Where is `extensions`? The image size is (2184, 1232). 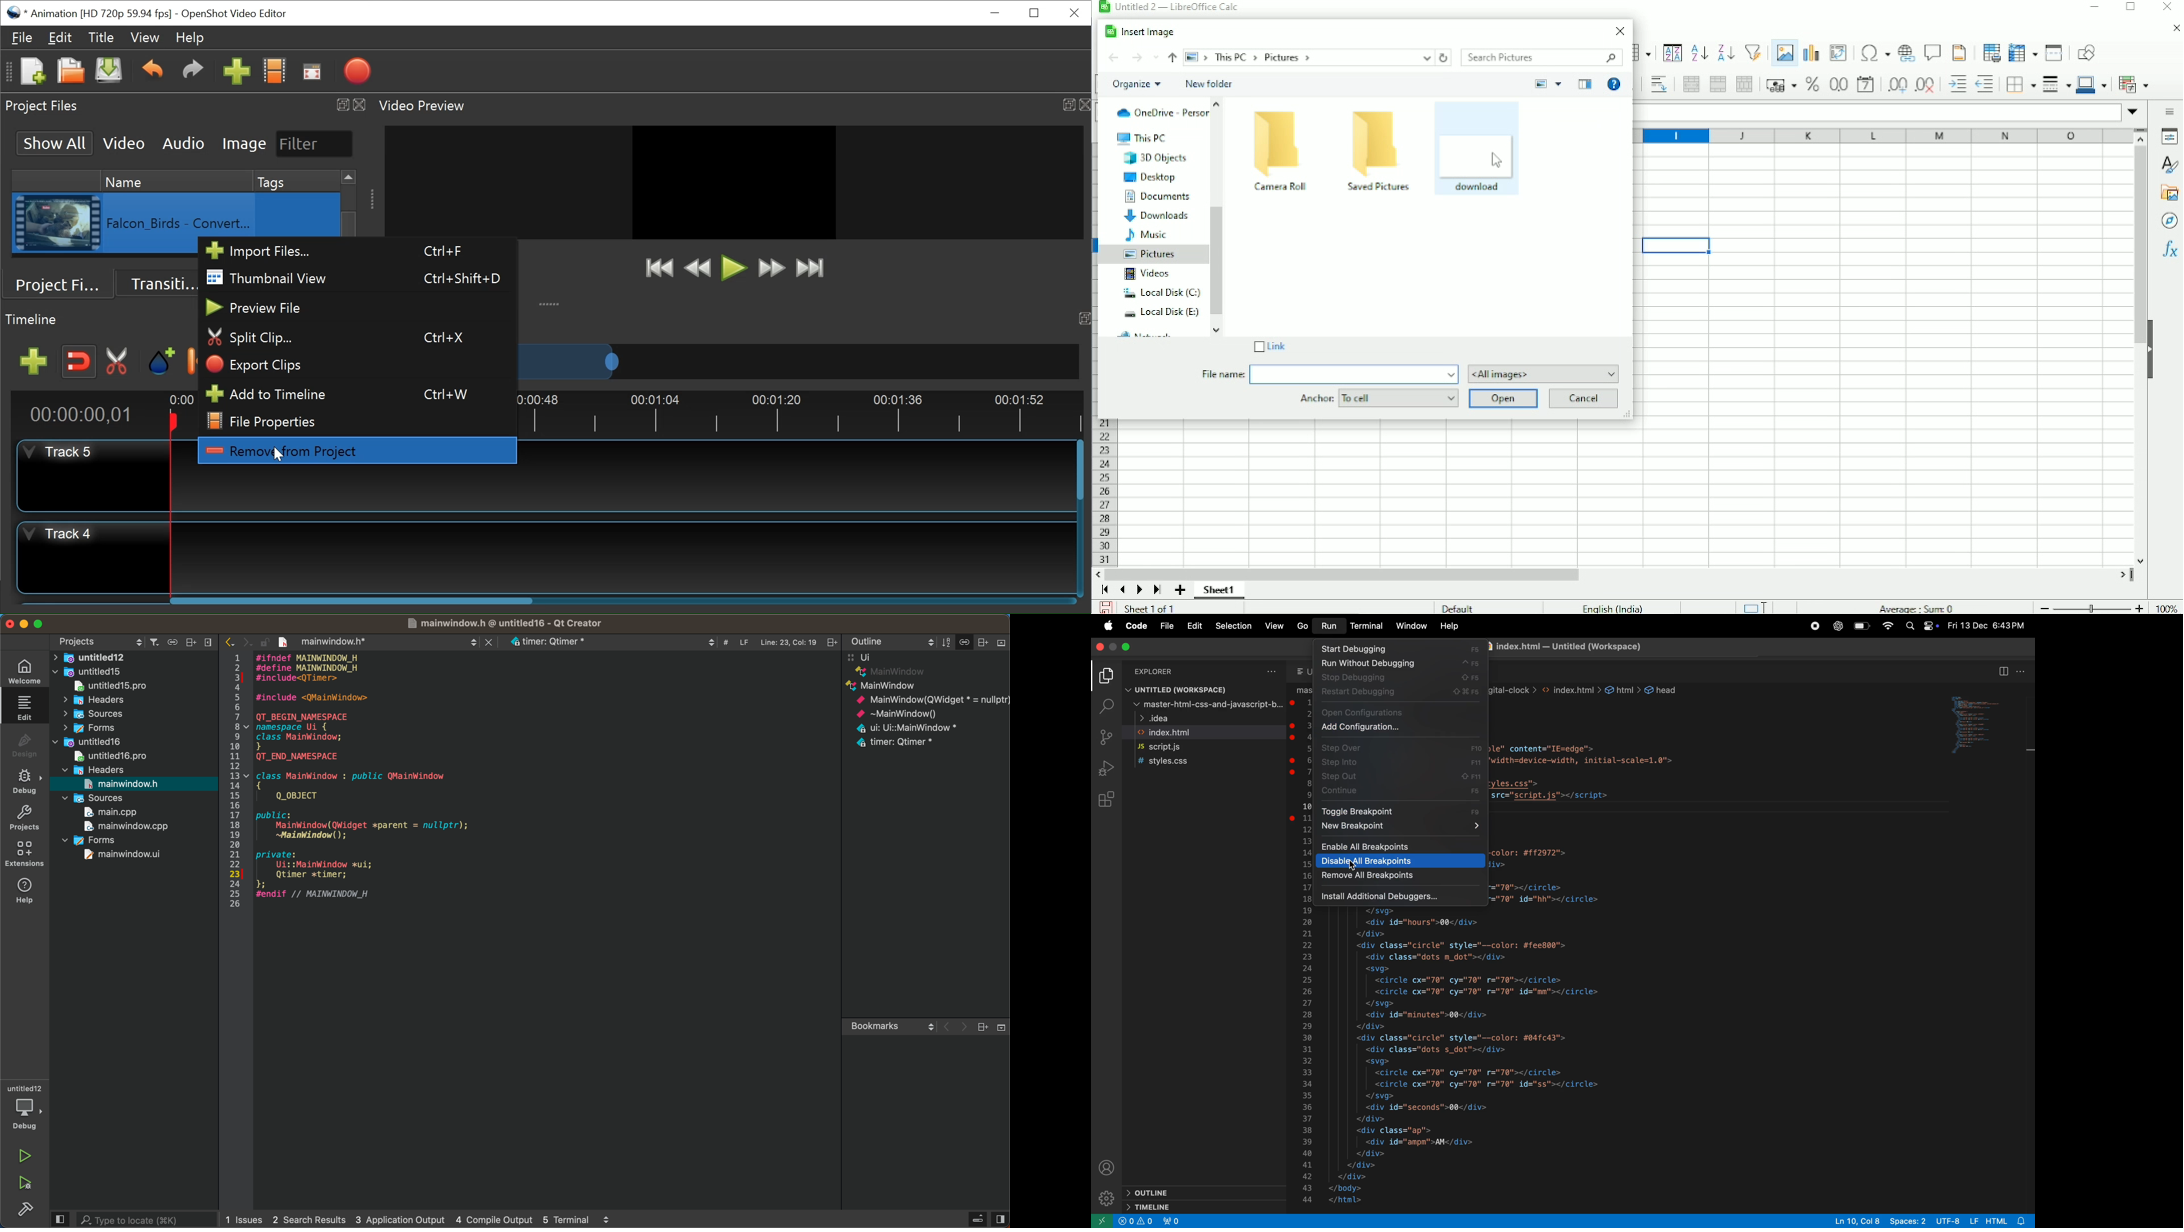 extensions is located at coordinates (1105, 801).